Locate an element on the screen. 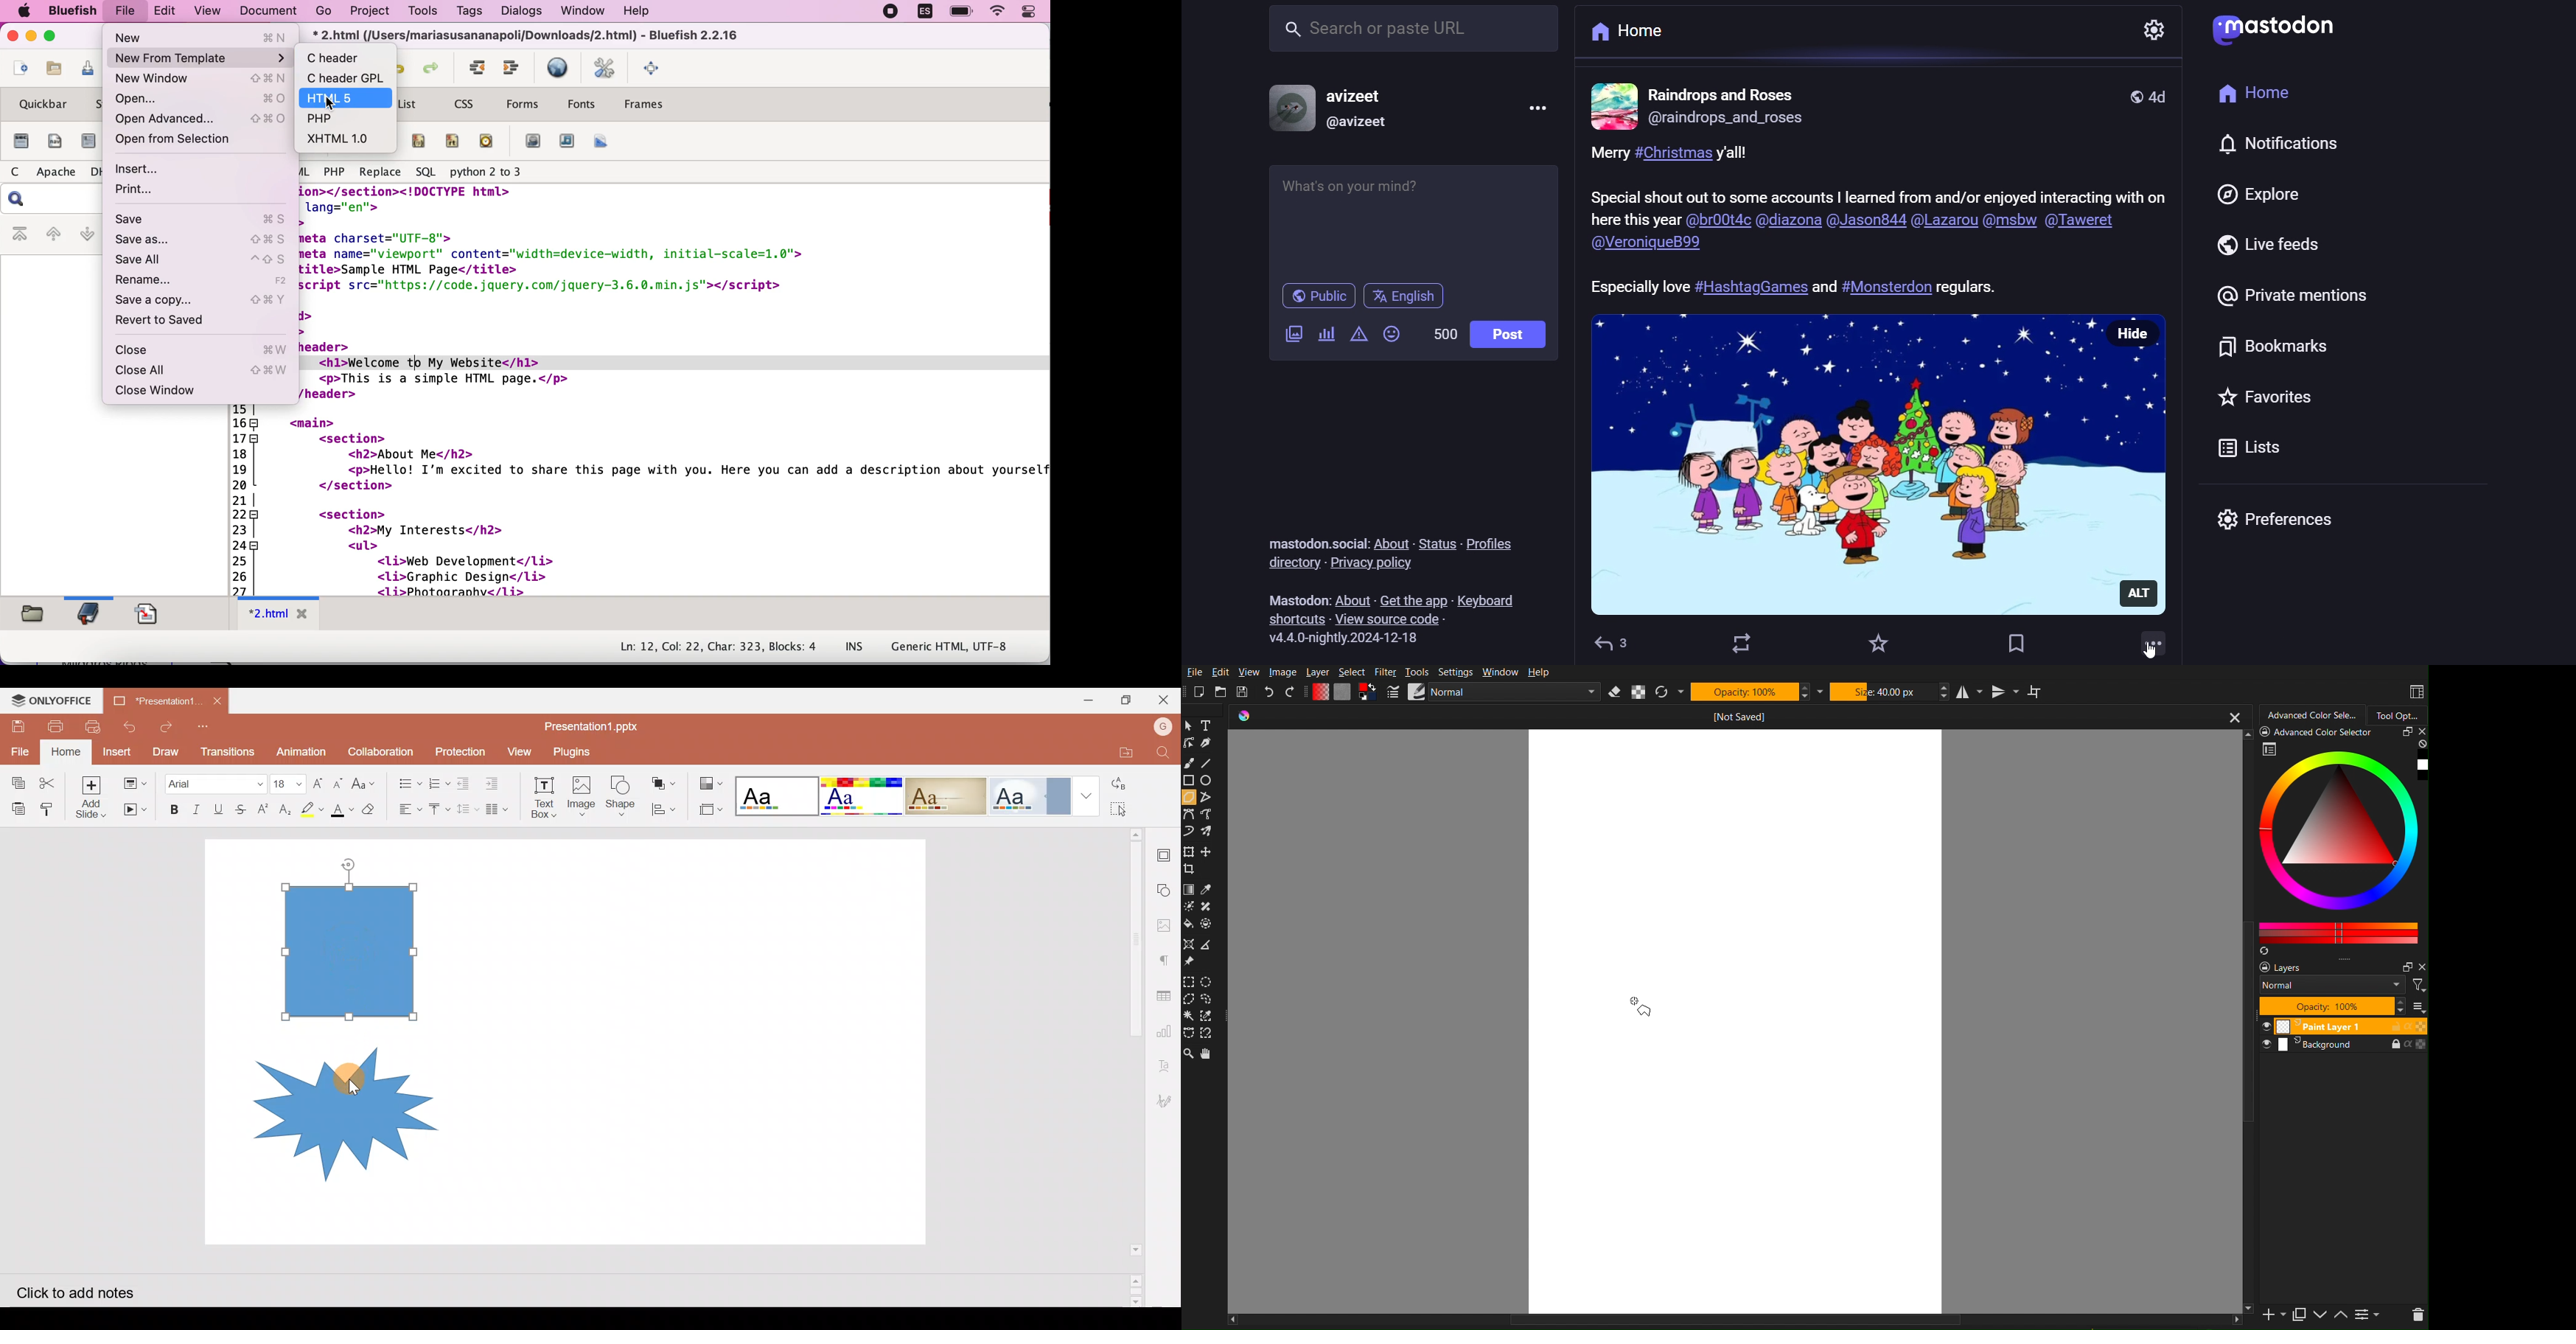  whats on your mind is located at coordinates (1412, 218).